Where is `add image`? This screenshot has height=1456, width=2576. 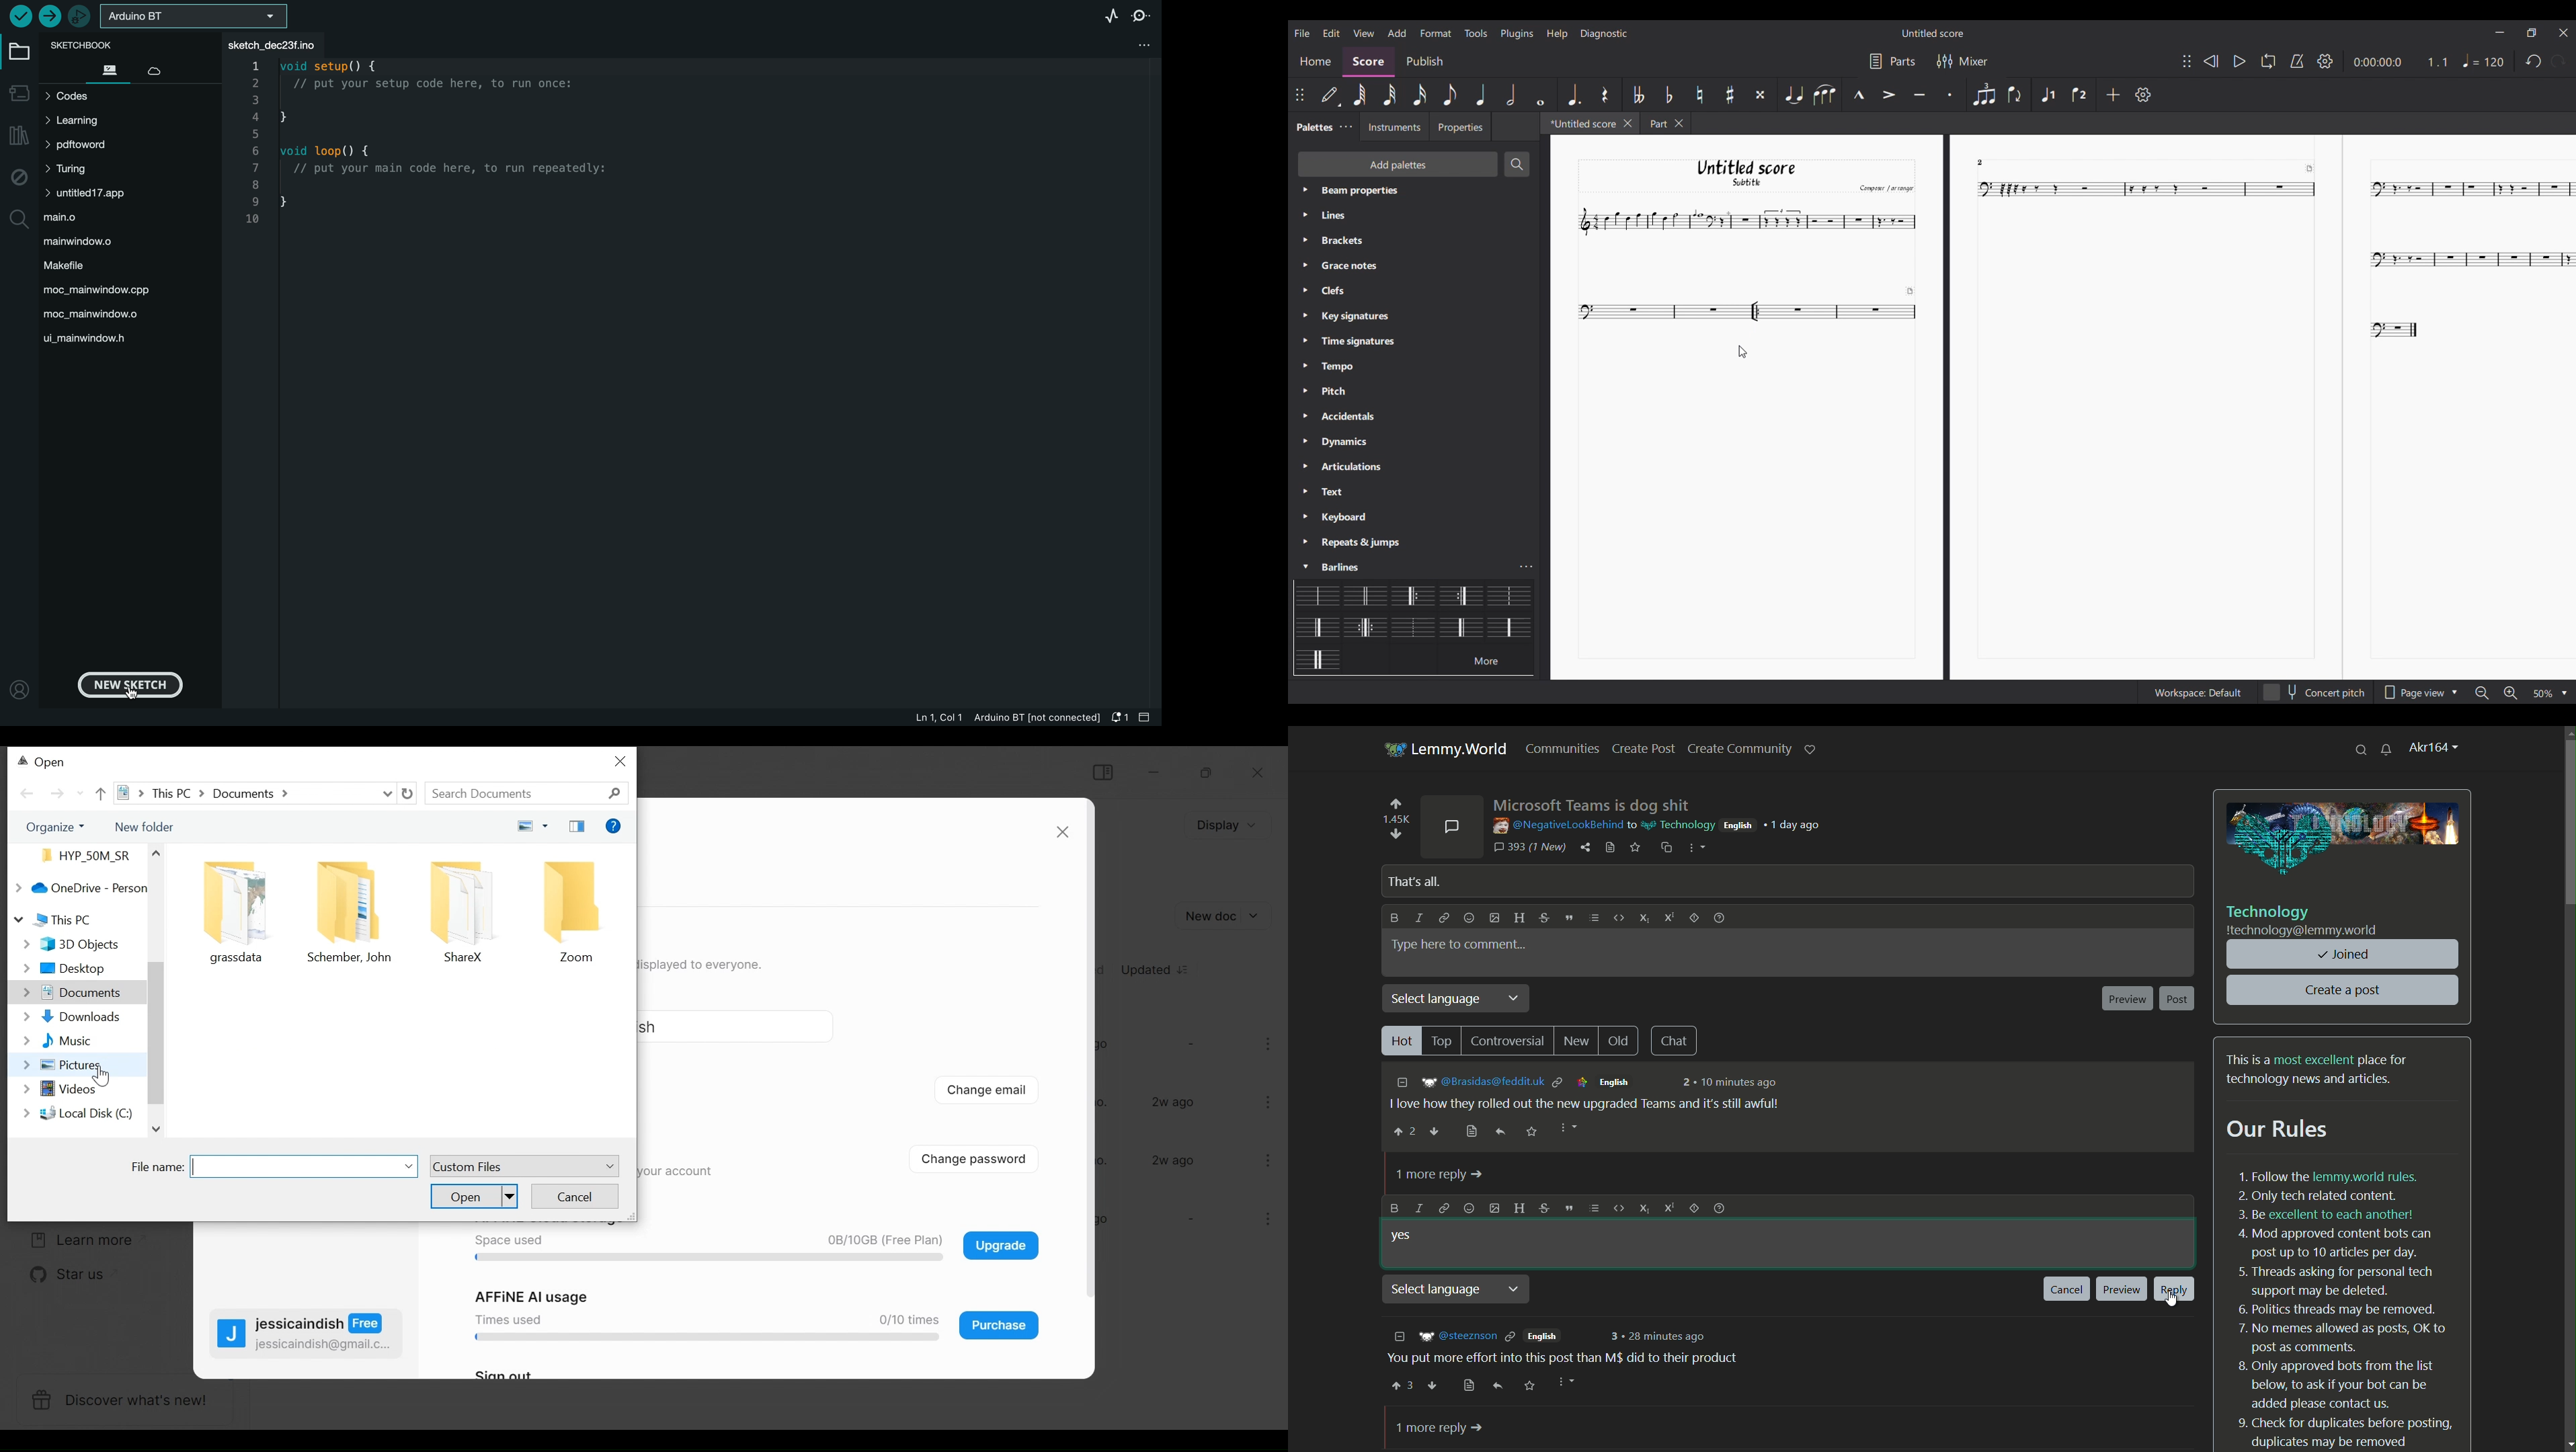 add image is located at coordinates (1494, 918).